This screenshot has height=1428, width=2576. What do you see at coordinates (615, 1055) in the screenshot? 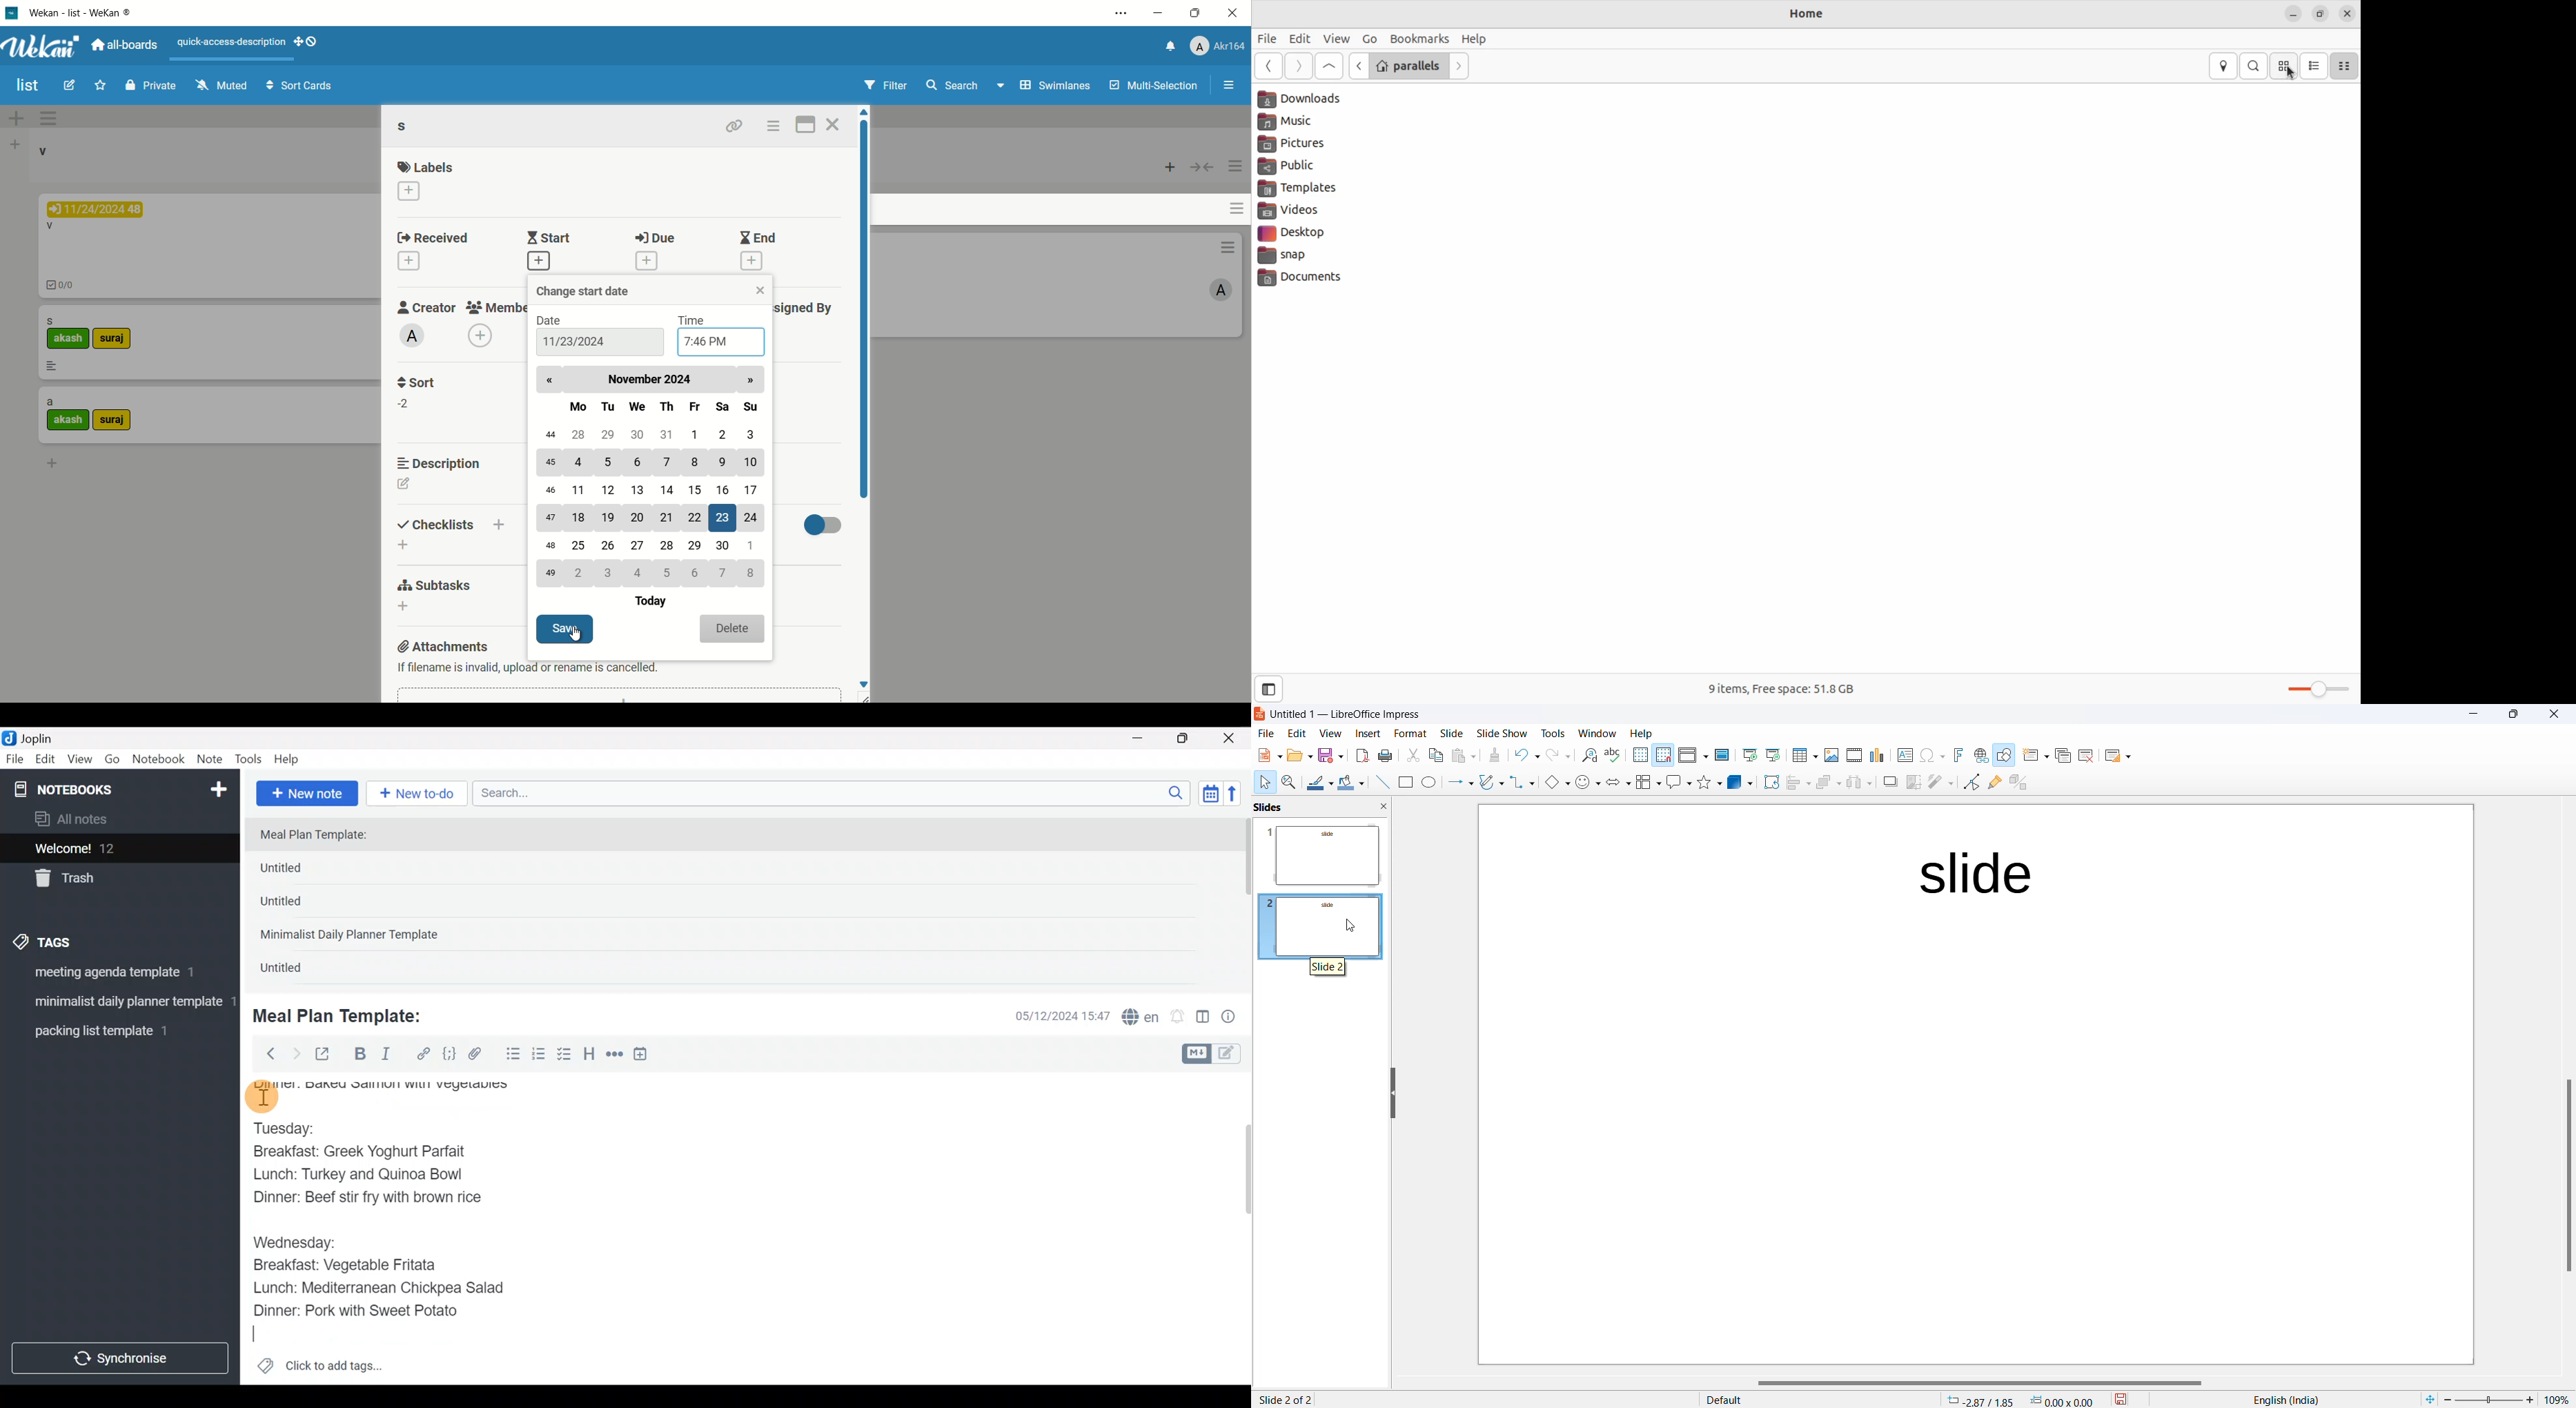
I see `Horizontal rule` at bounding box center [615, 1055].